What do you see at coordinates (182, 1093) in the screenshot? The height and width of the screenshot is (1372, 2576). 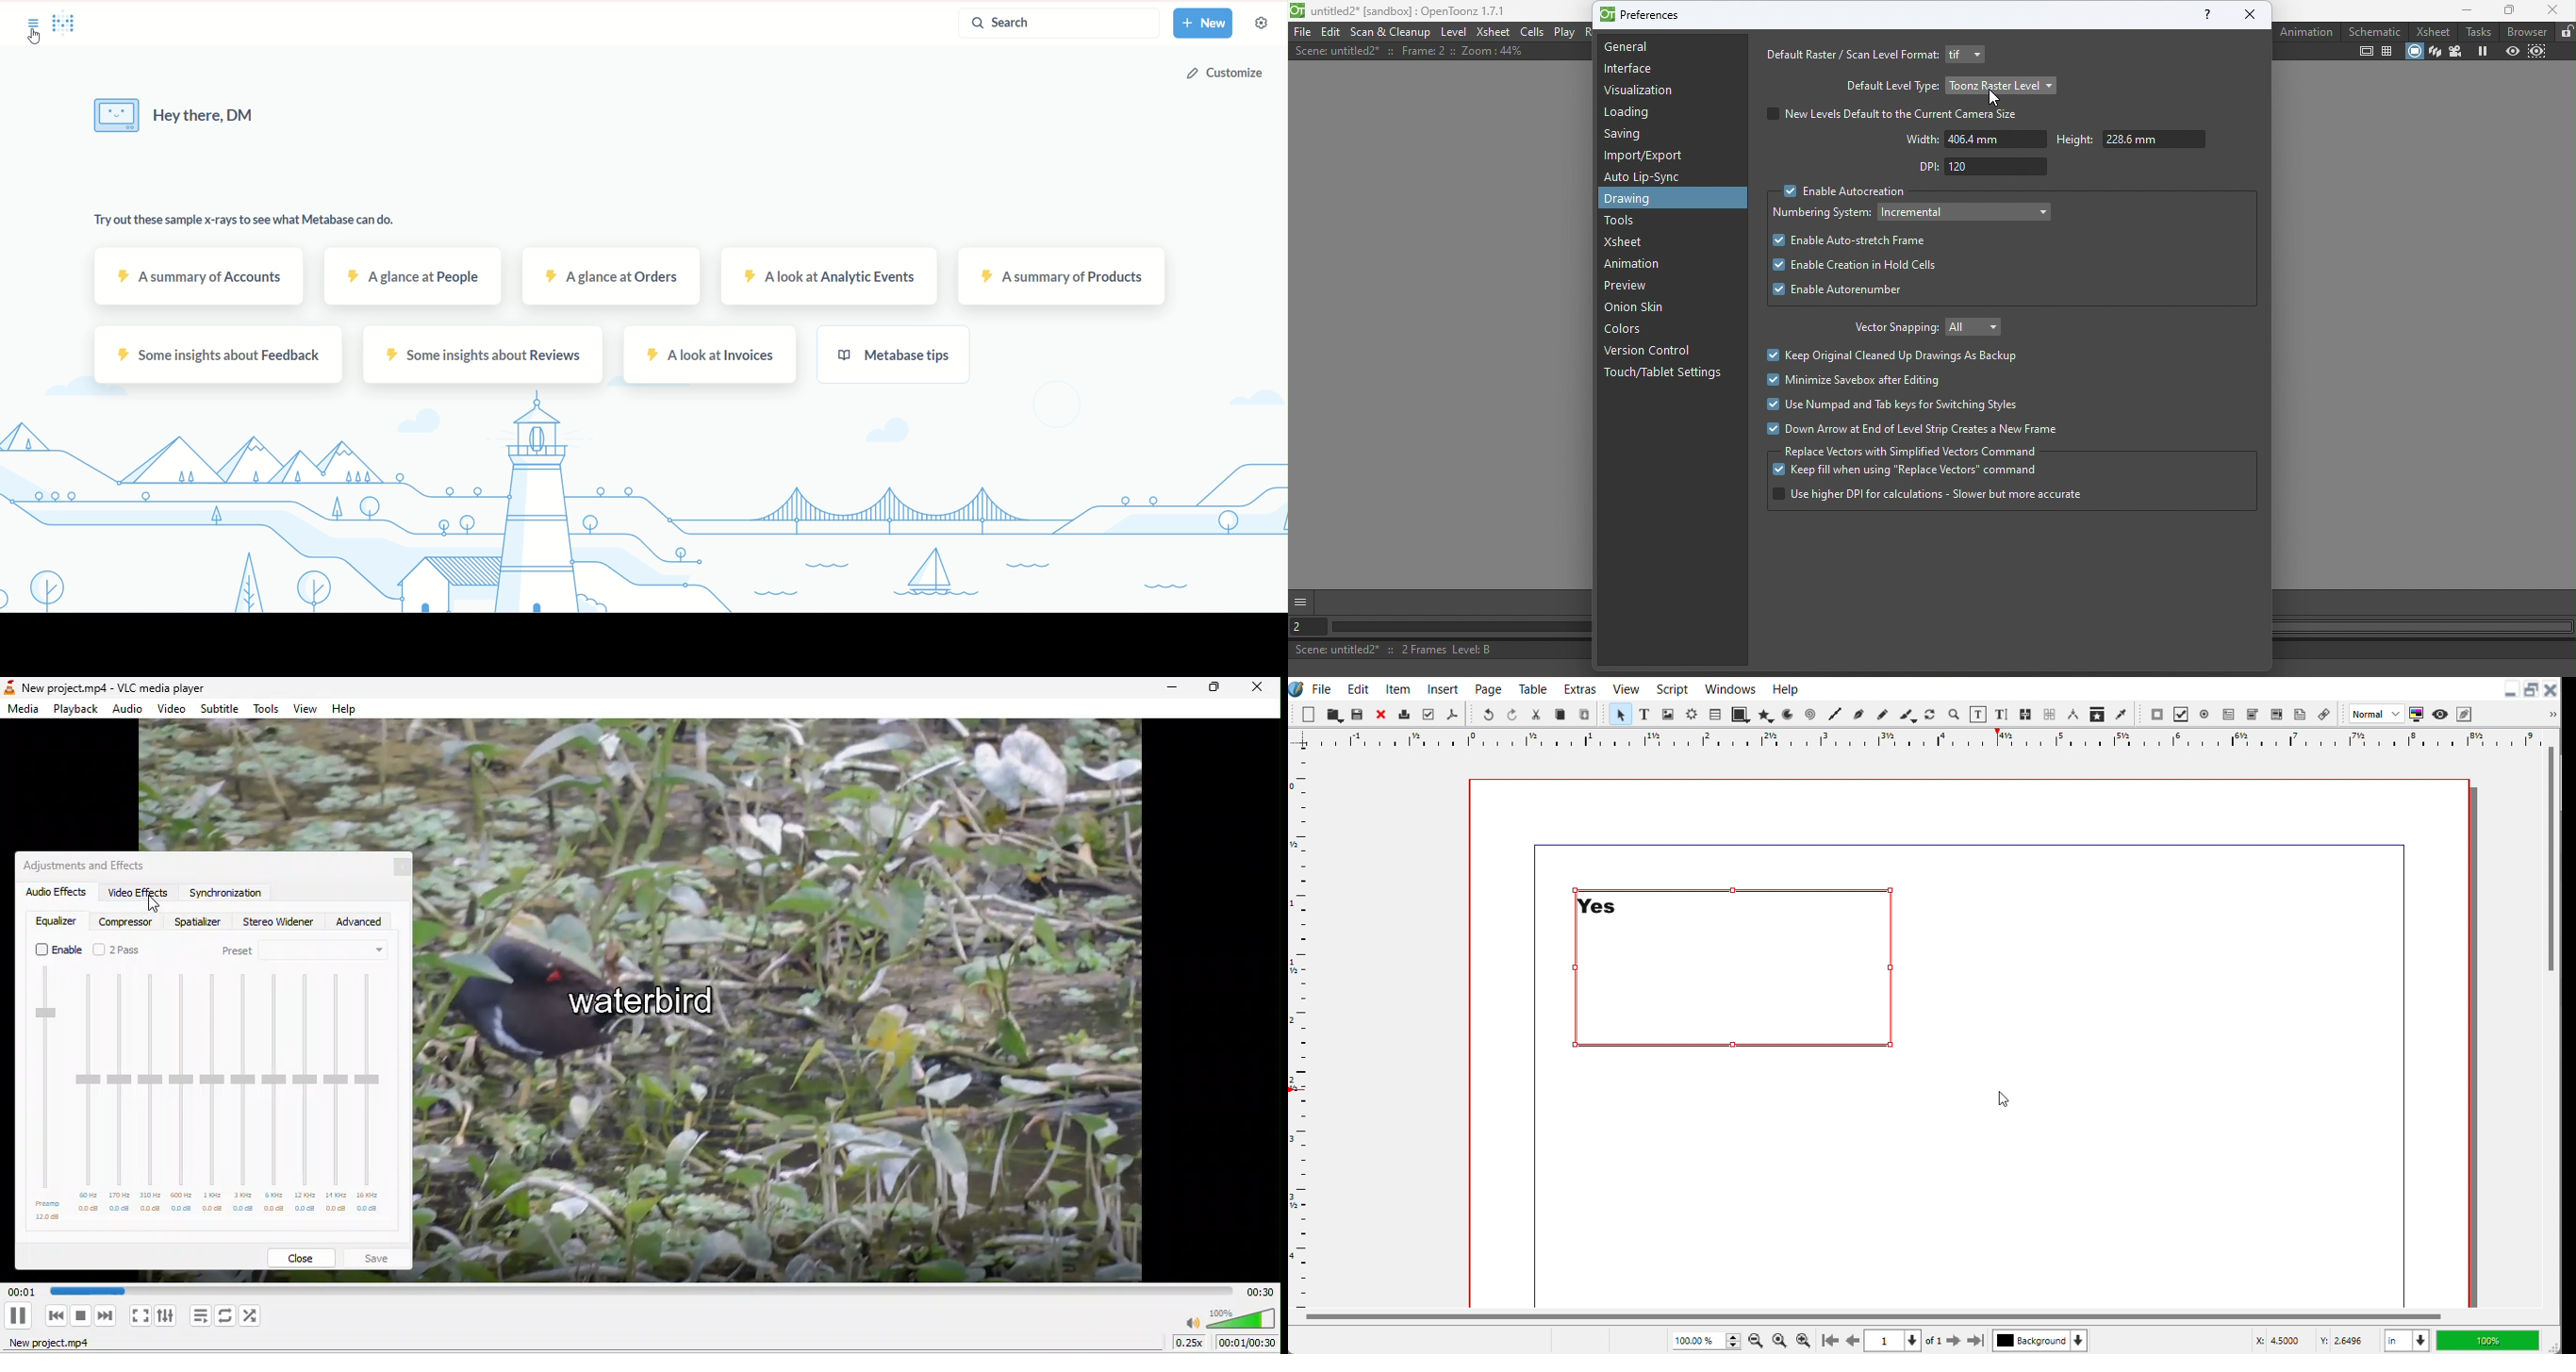 I see `600hz volume bar` at bounding box center [182, 1093].